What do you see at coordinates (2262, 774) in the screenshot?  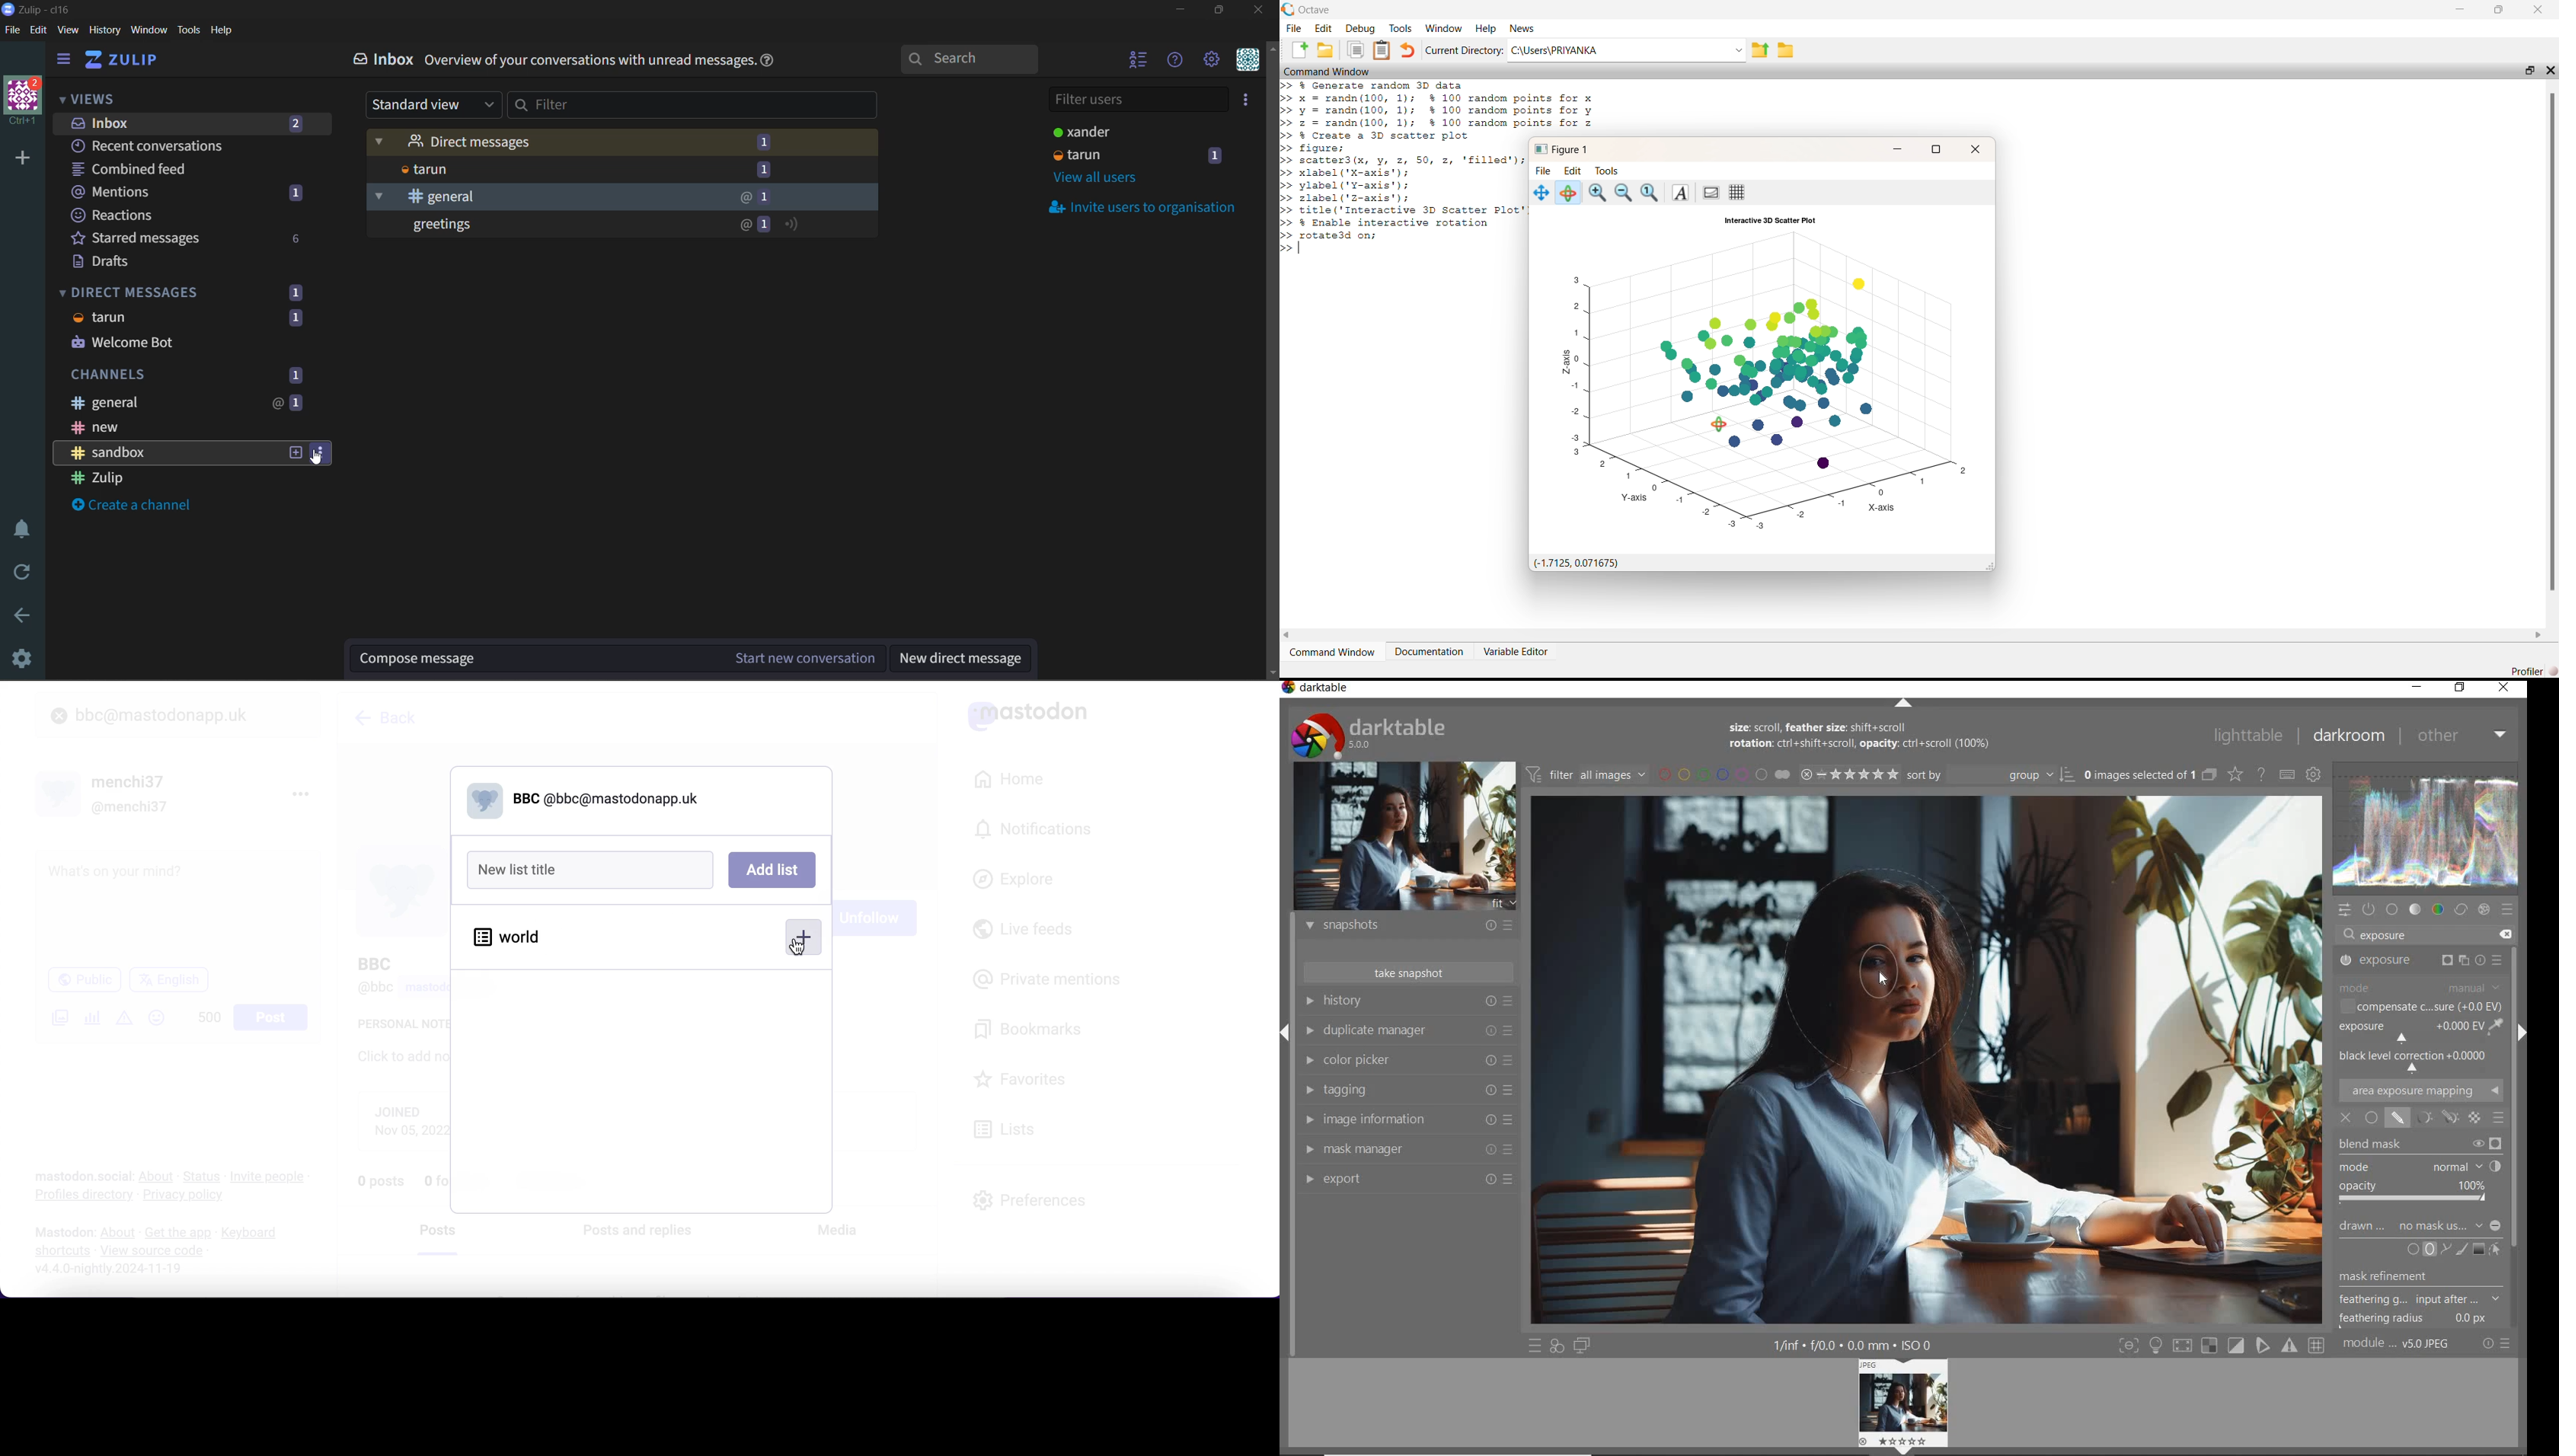 I see `enable online help` at bounding box center [2262, 774].